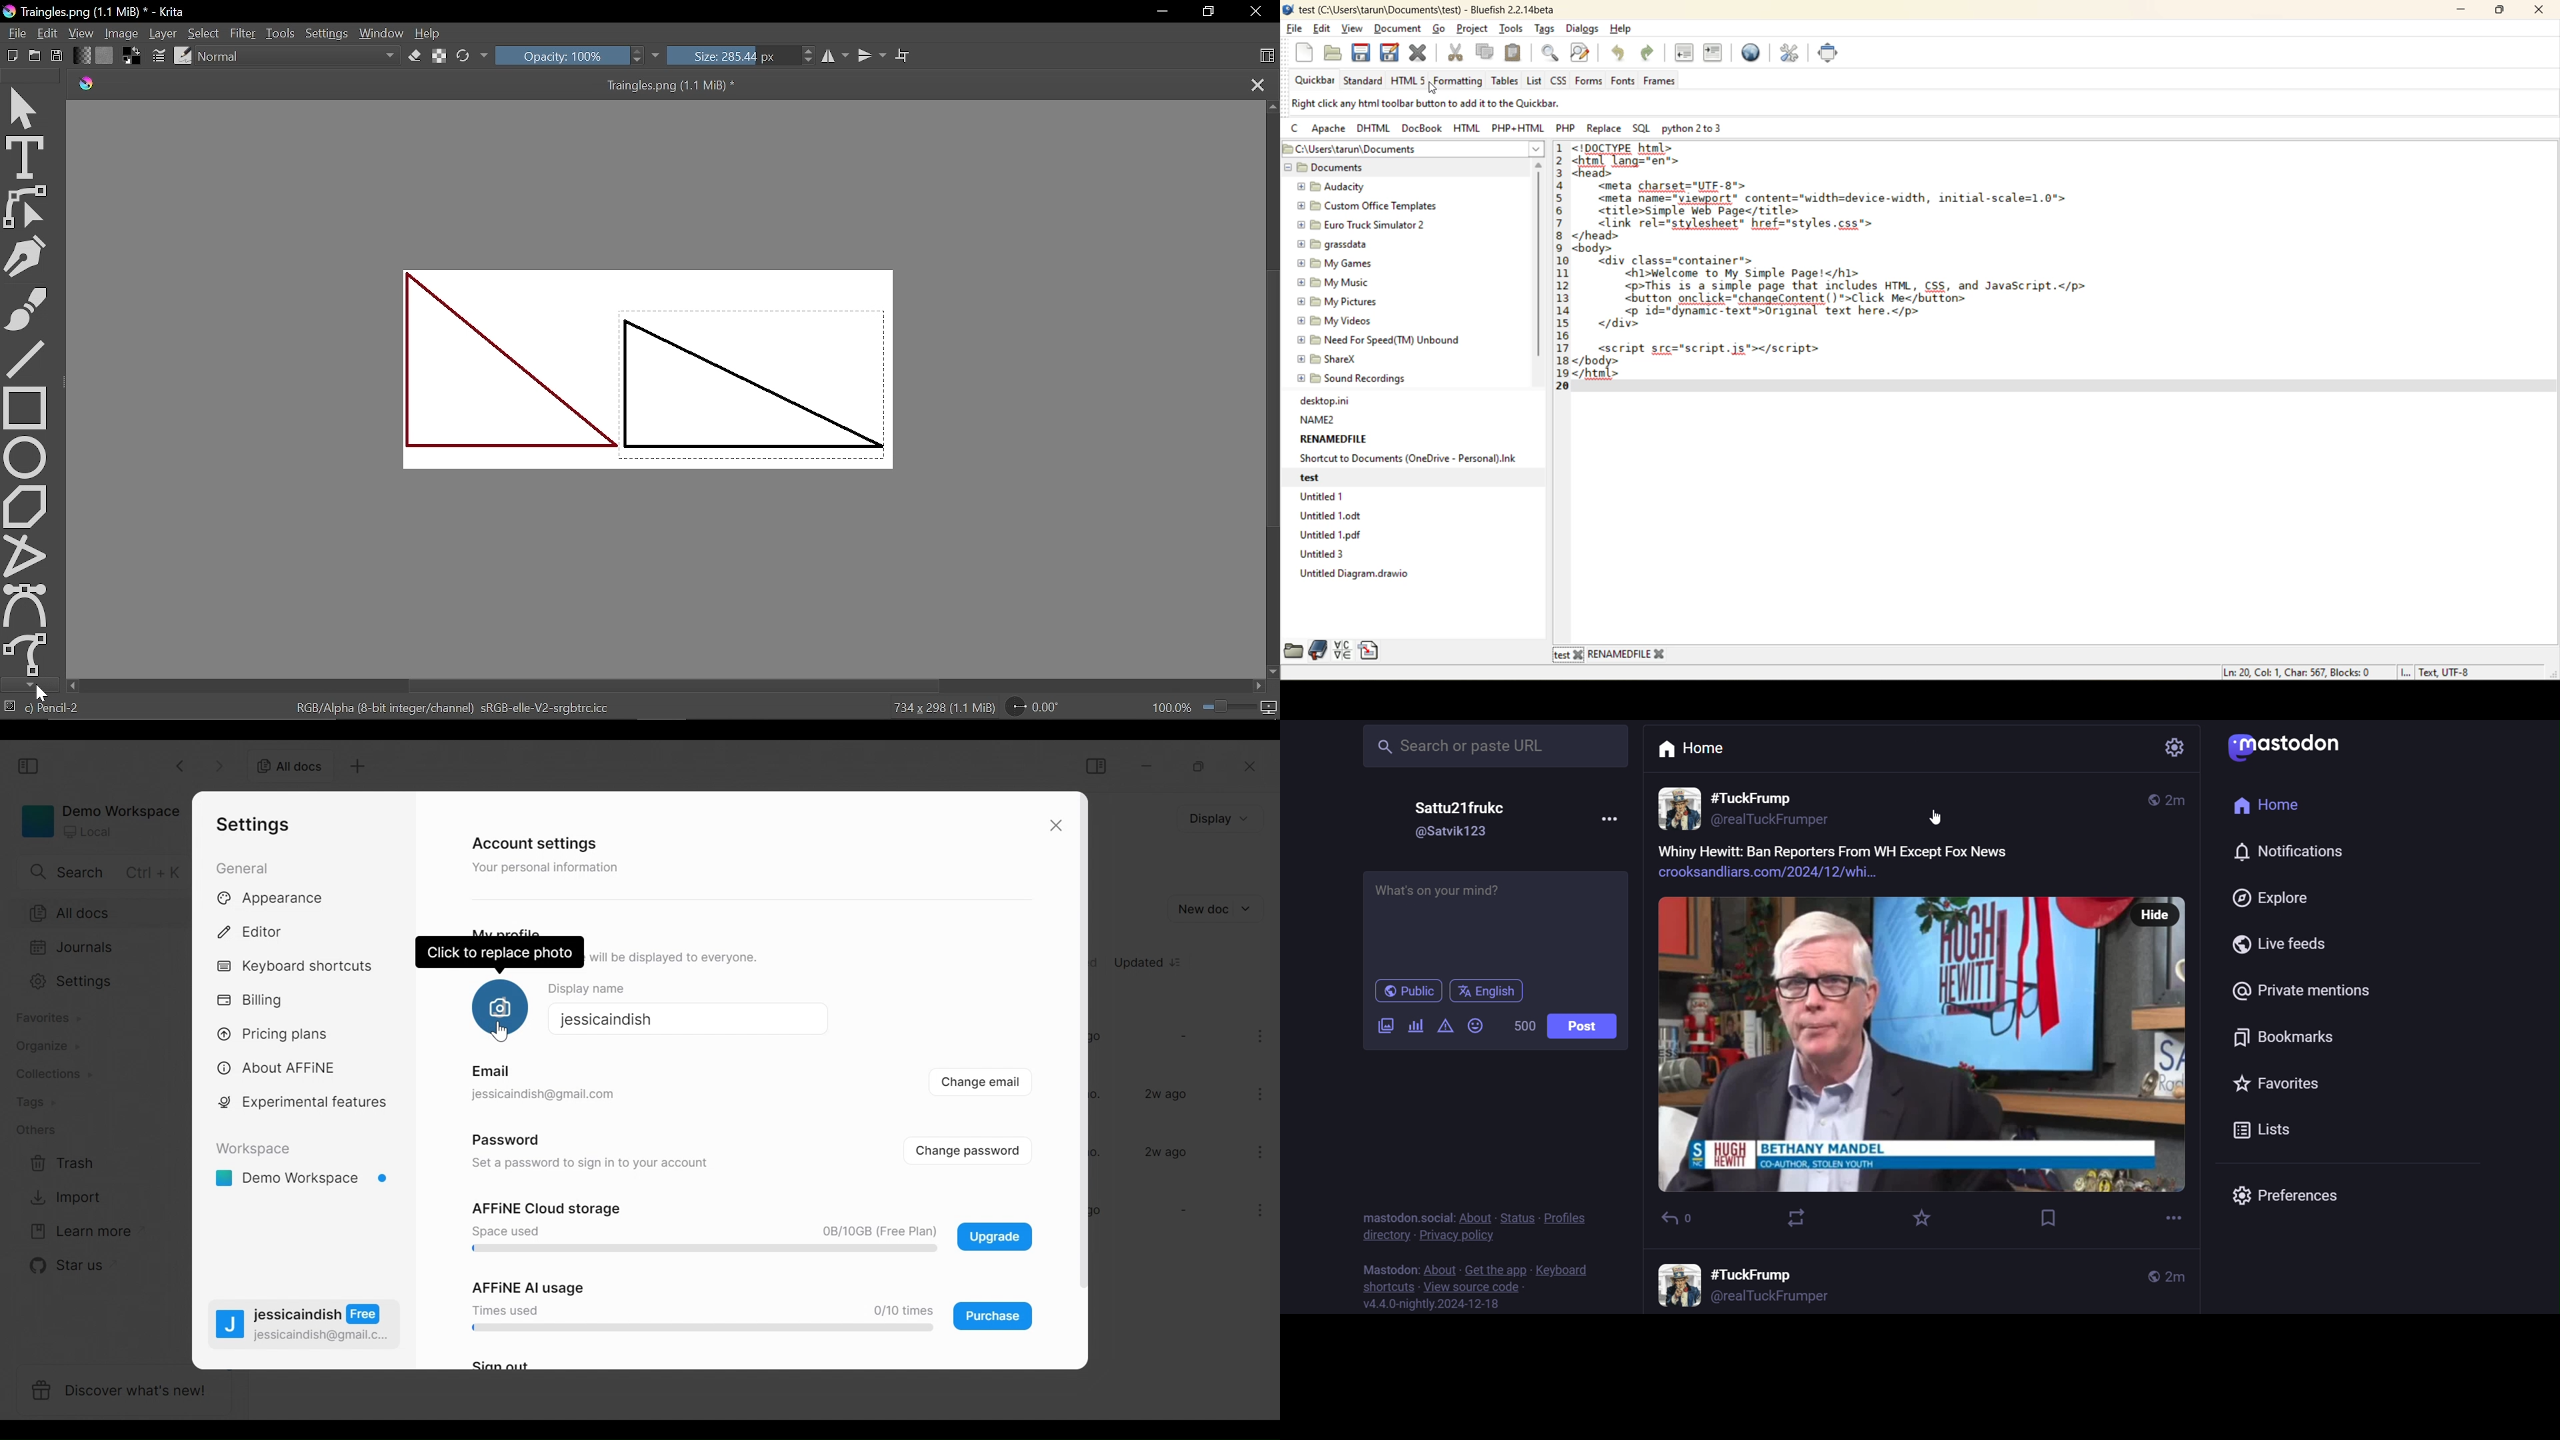  Describe the element at coordinates (31, 767) in the screenshot. I see `Show/Hide Sidebar` at that location.